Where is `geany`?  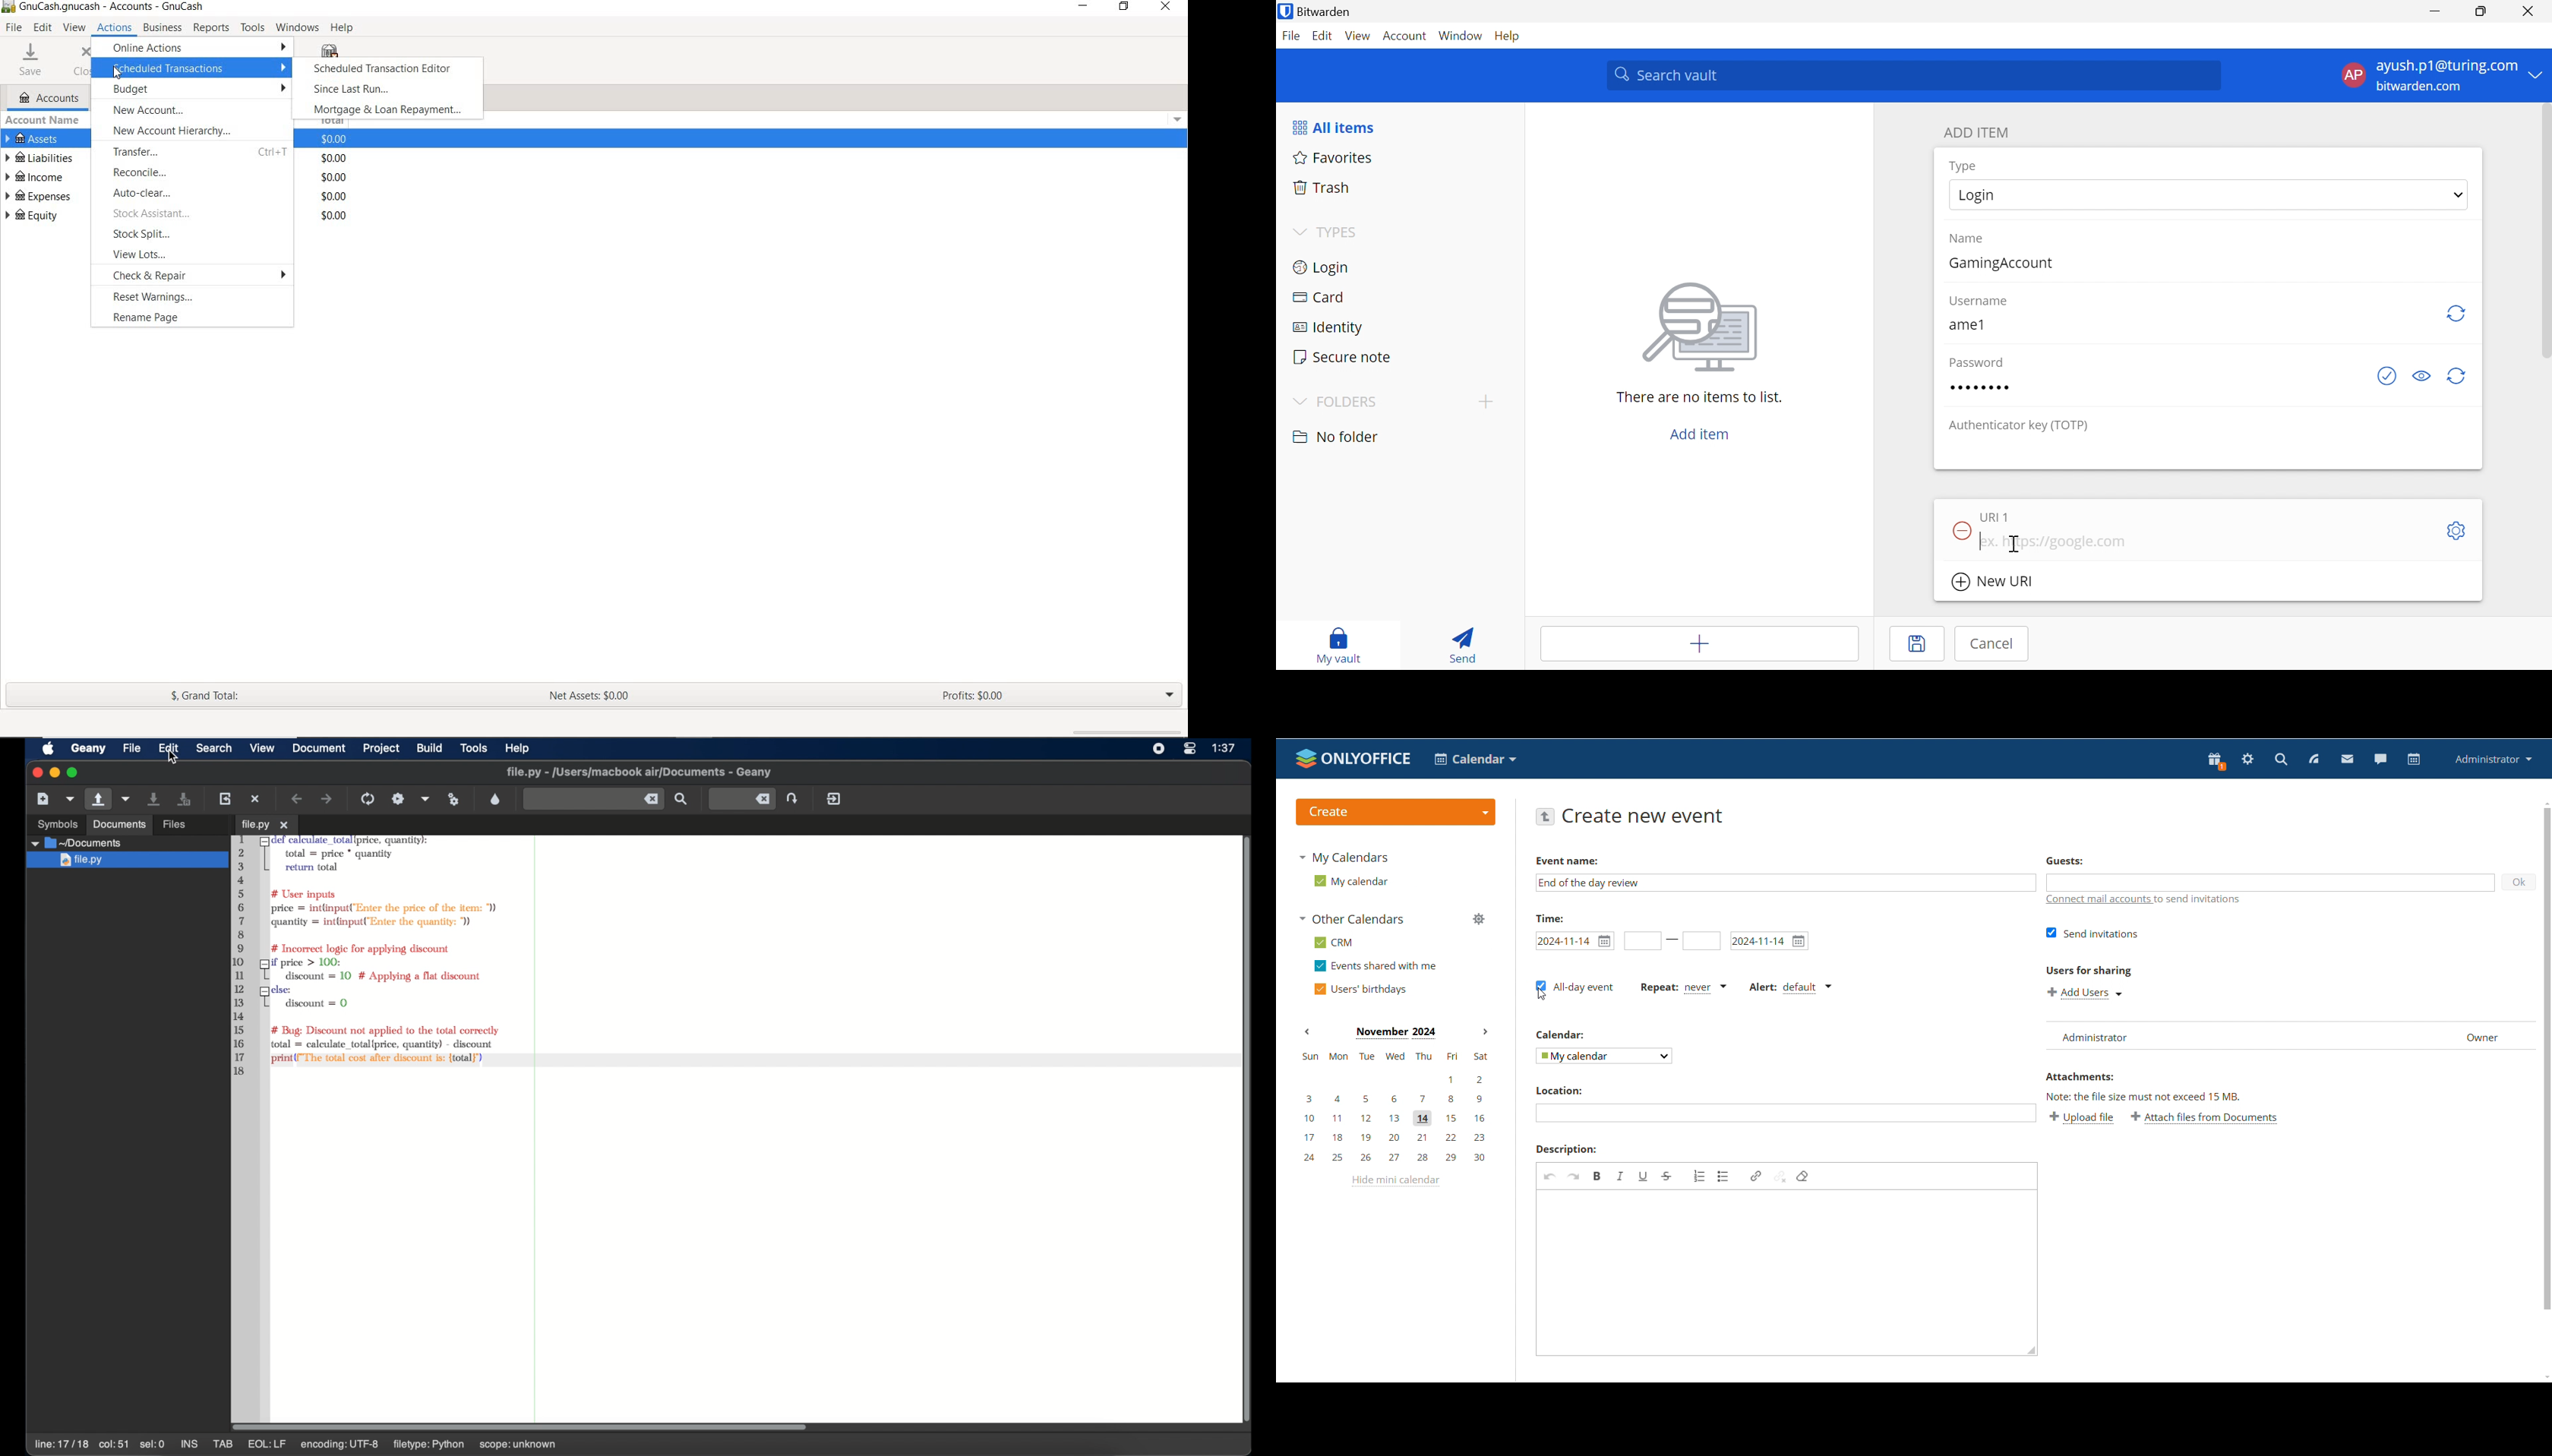
geany is located at coordinates (88, 748).